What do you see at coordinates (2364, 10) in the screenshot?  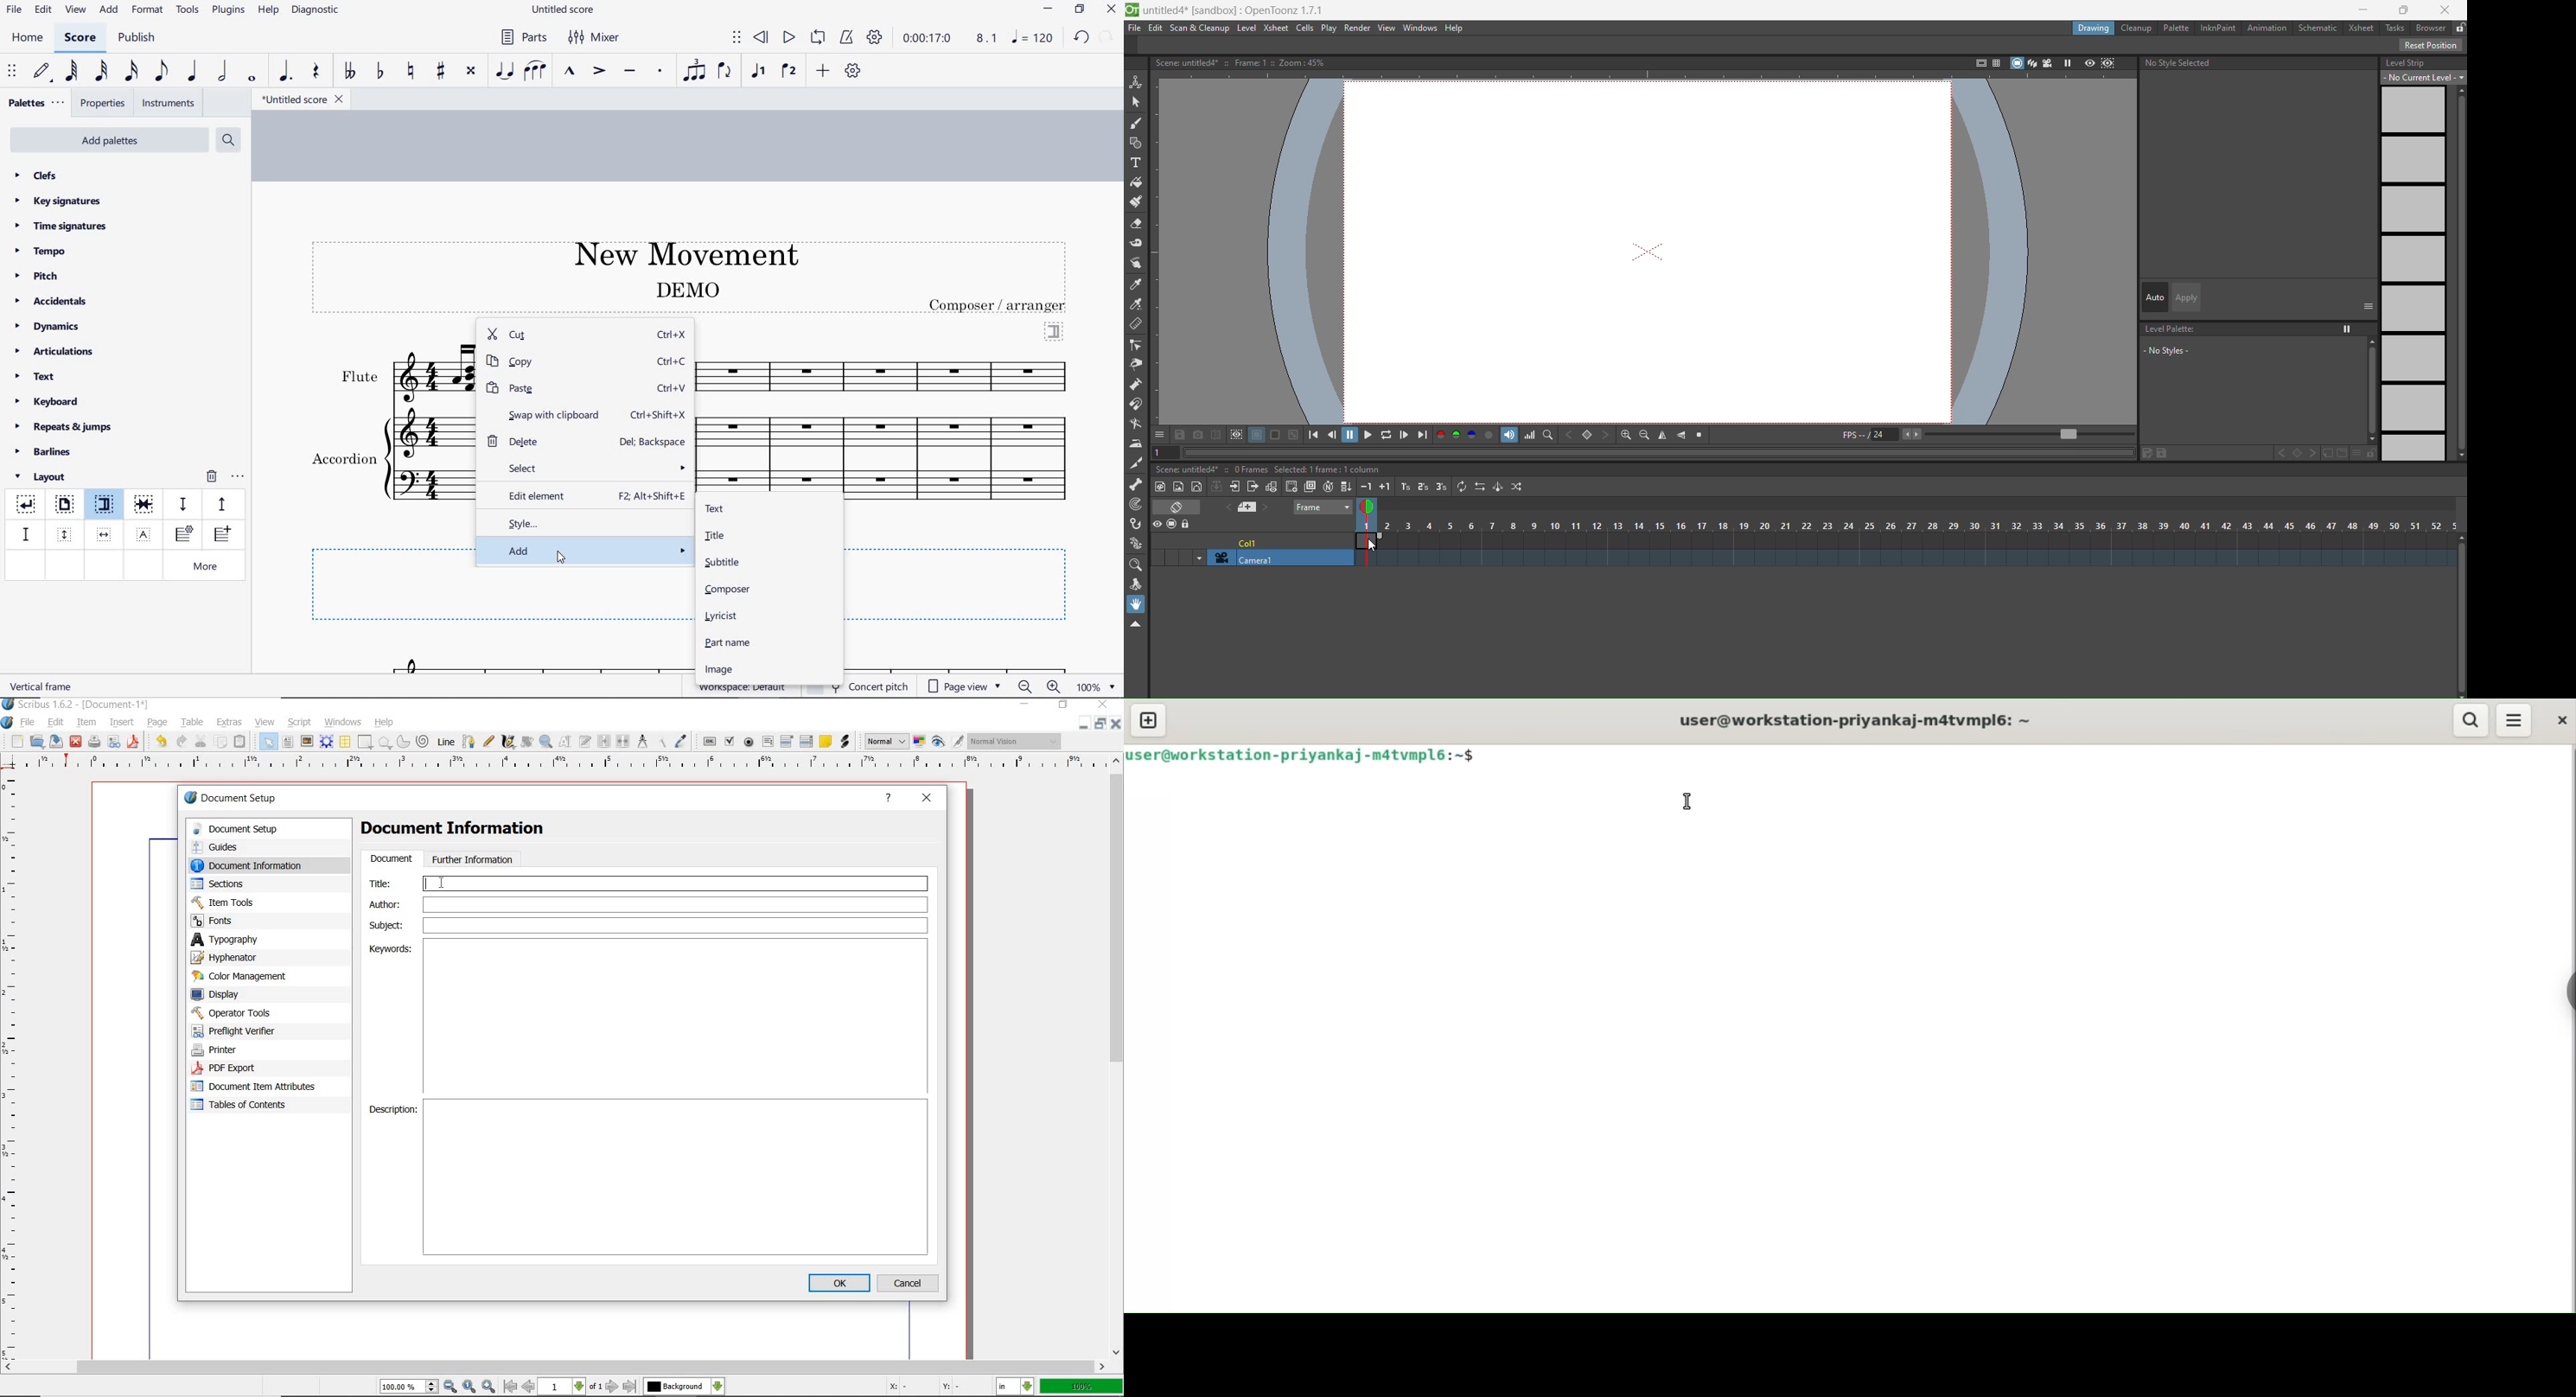 I see `minimise` at bounding box center [2364, 10].